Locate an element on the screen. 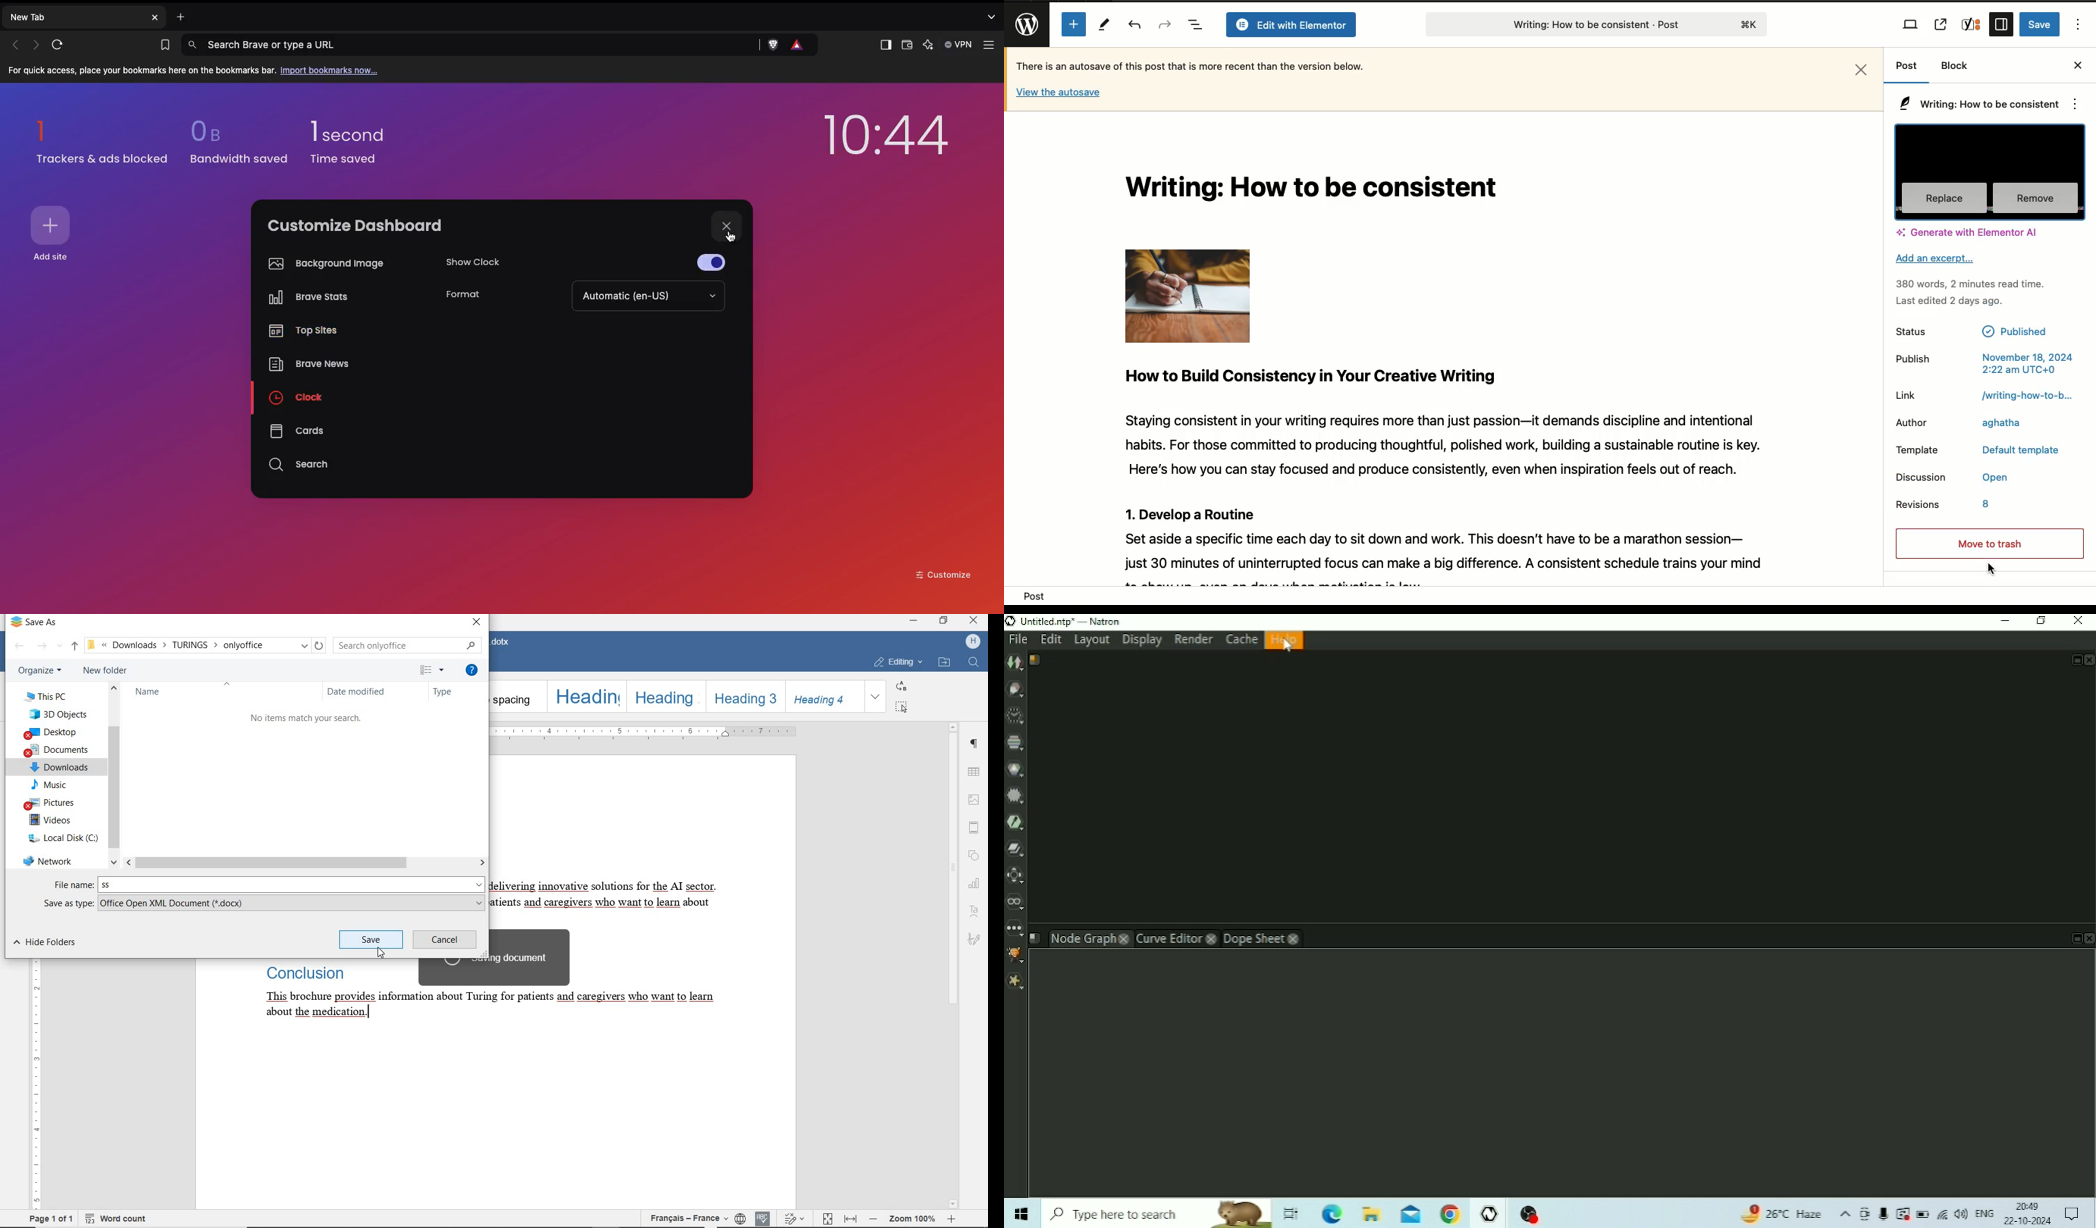  .docx added is located at coordinates (292, 904).